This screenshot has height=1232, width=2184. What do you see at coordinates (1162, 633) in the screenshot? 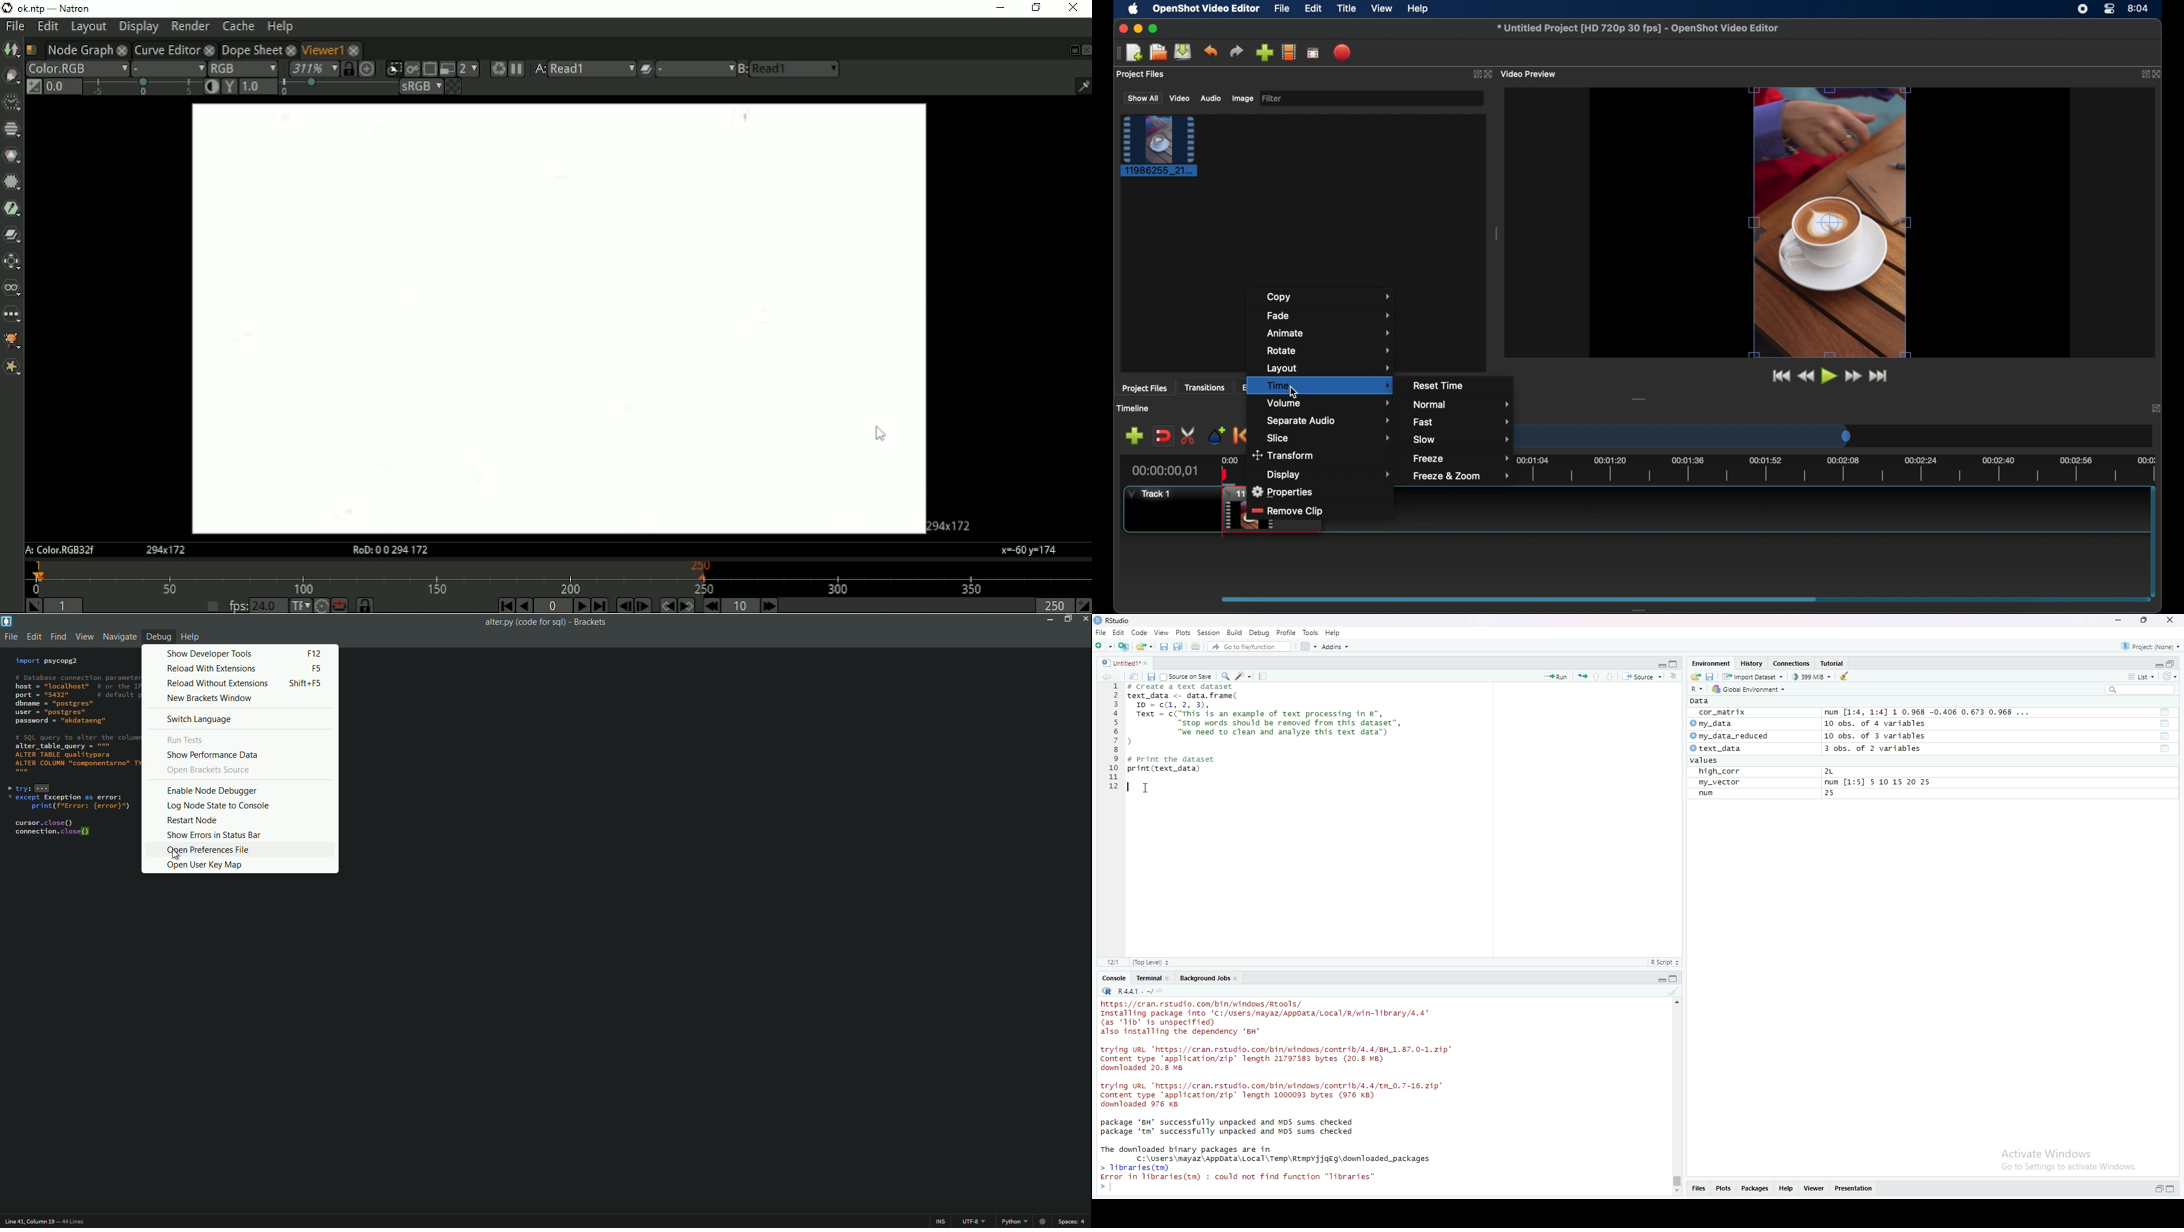
I see `view` at bounding box center [1162, 633].